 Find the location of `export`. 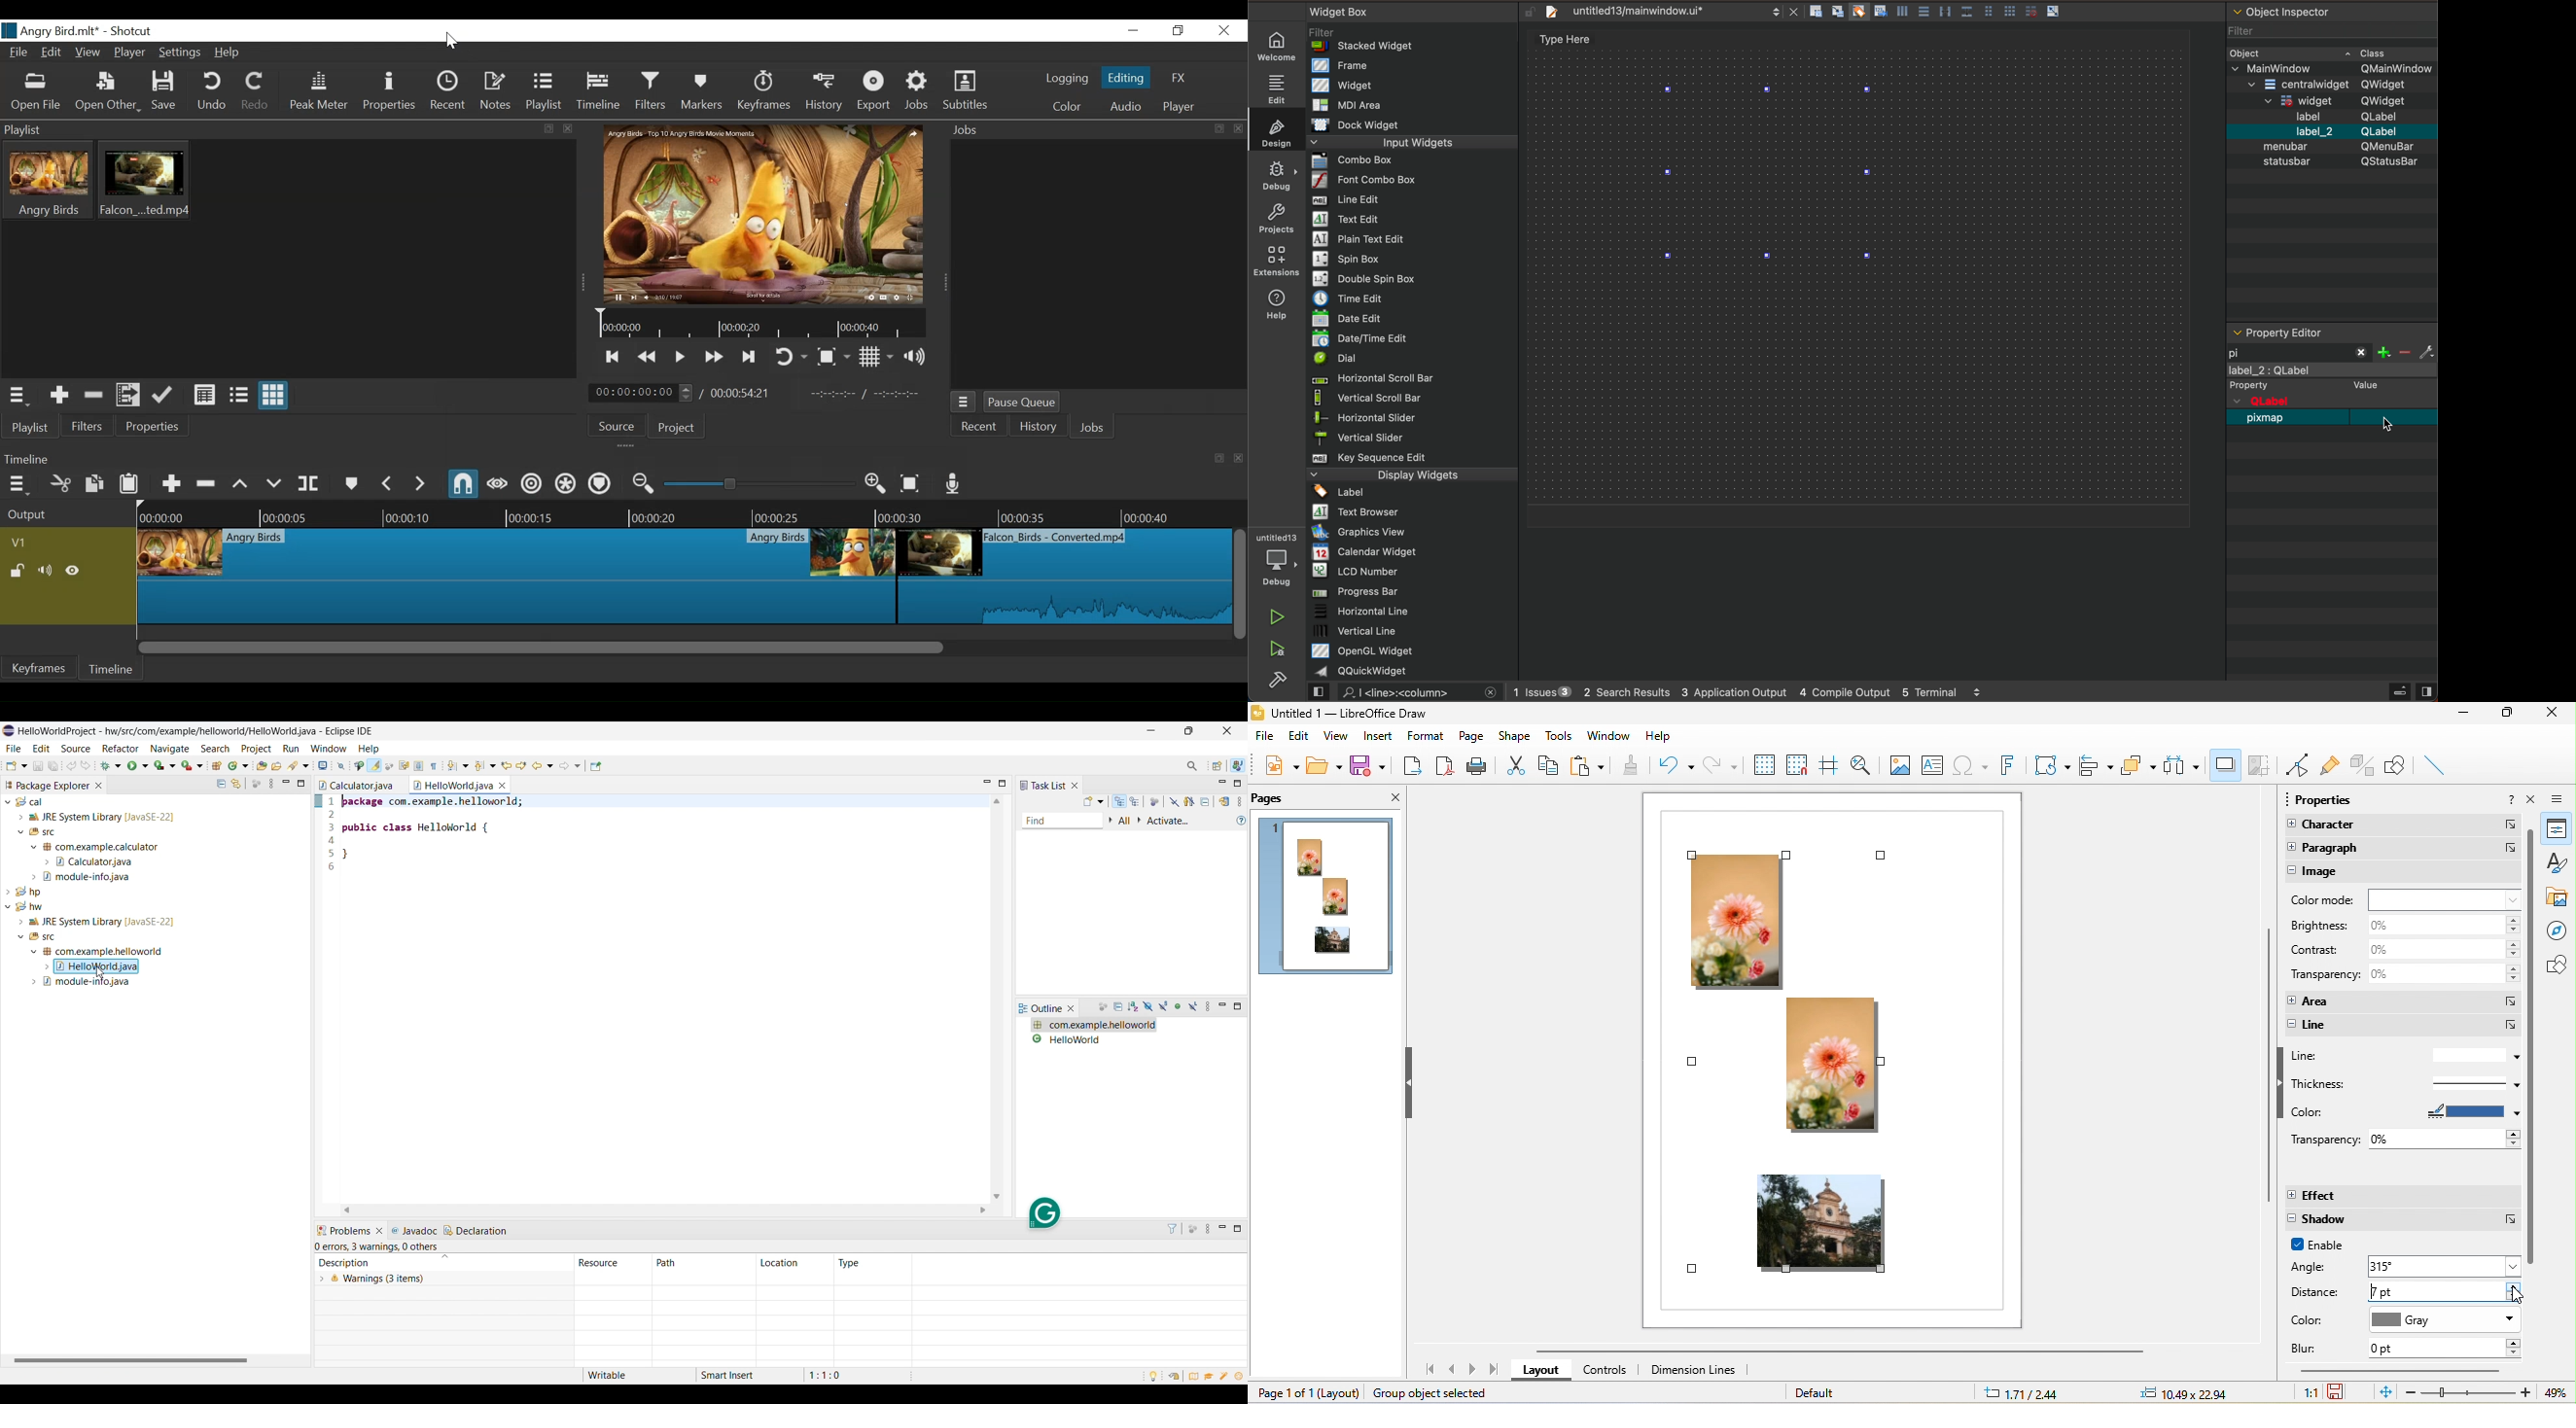

export is located at coordinates (1413, 768).